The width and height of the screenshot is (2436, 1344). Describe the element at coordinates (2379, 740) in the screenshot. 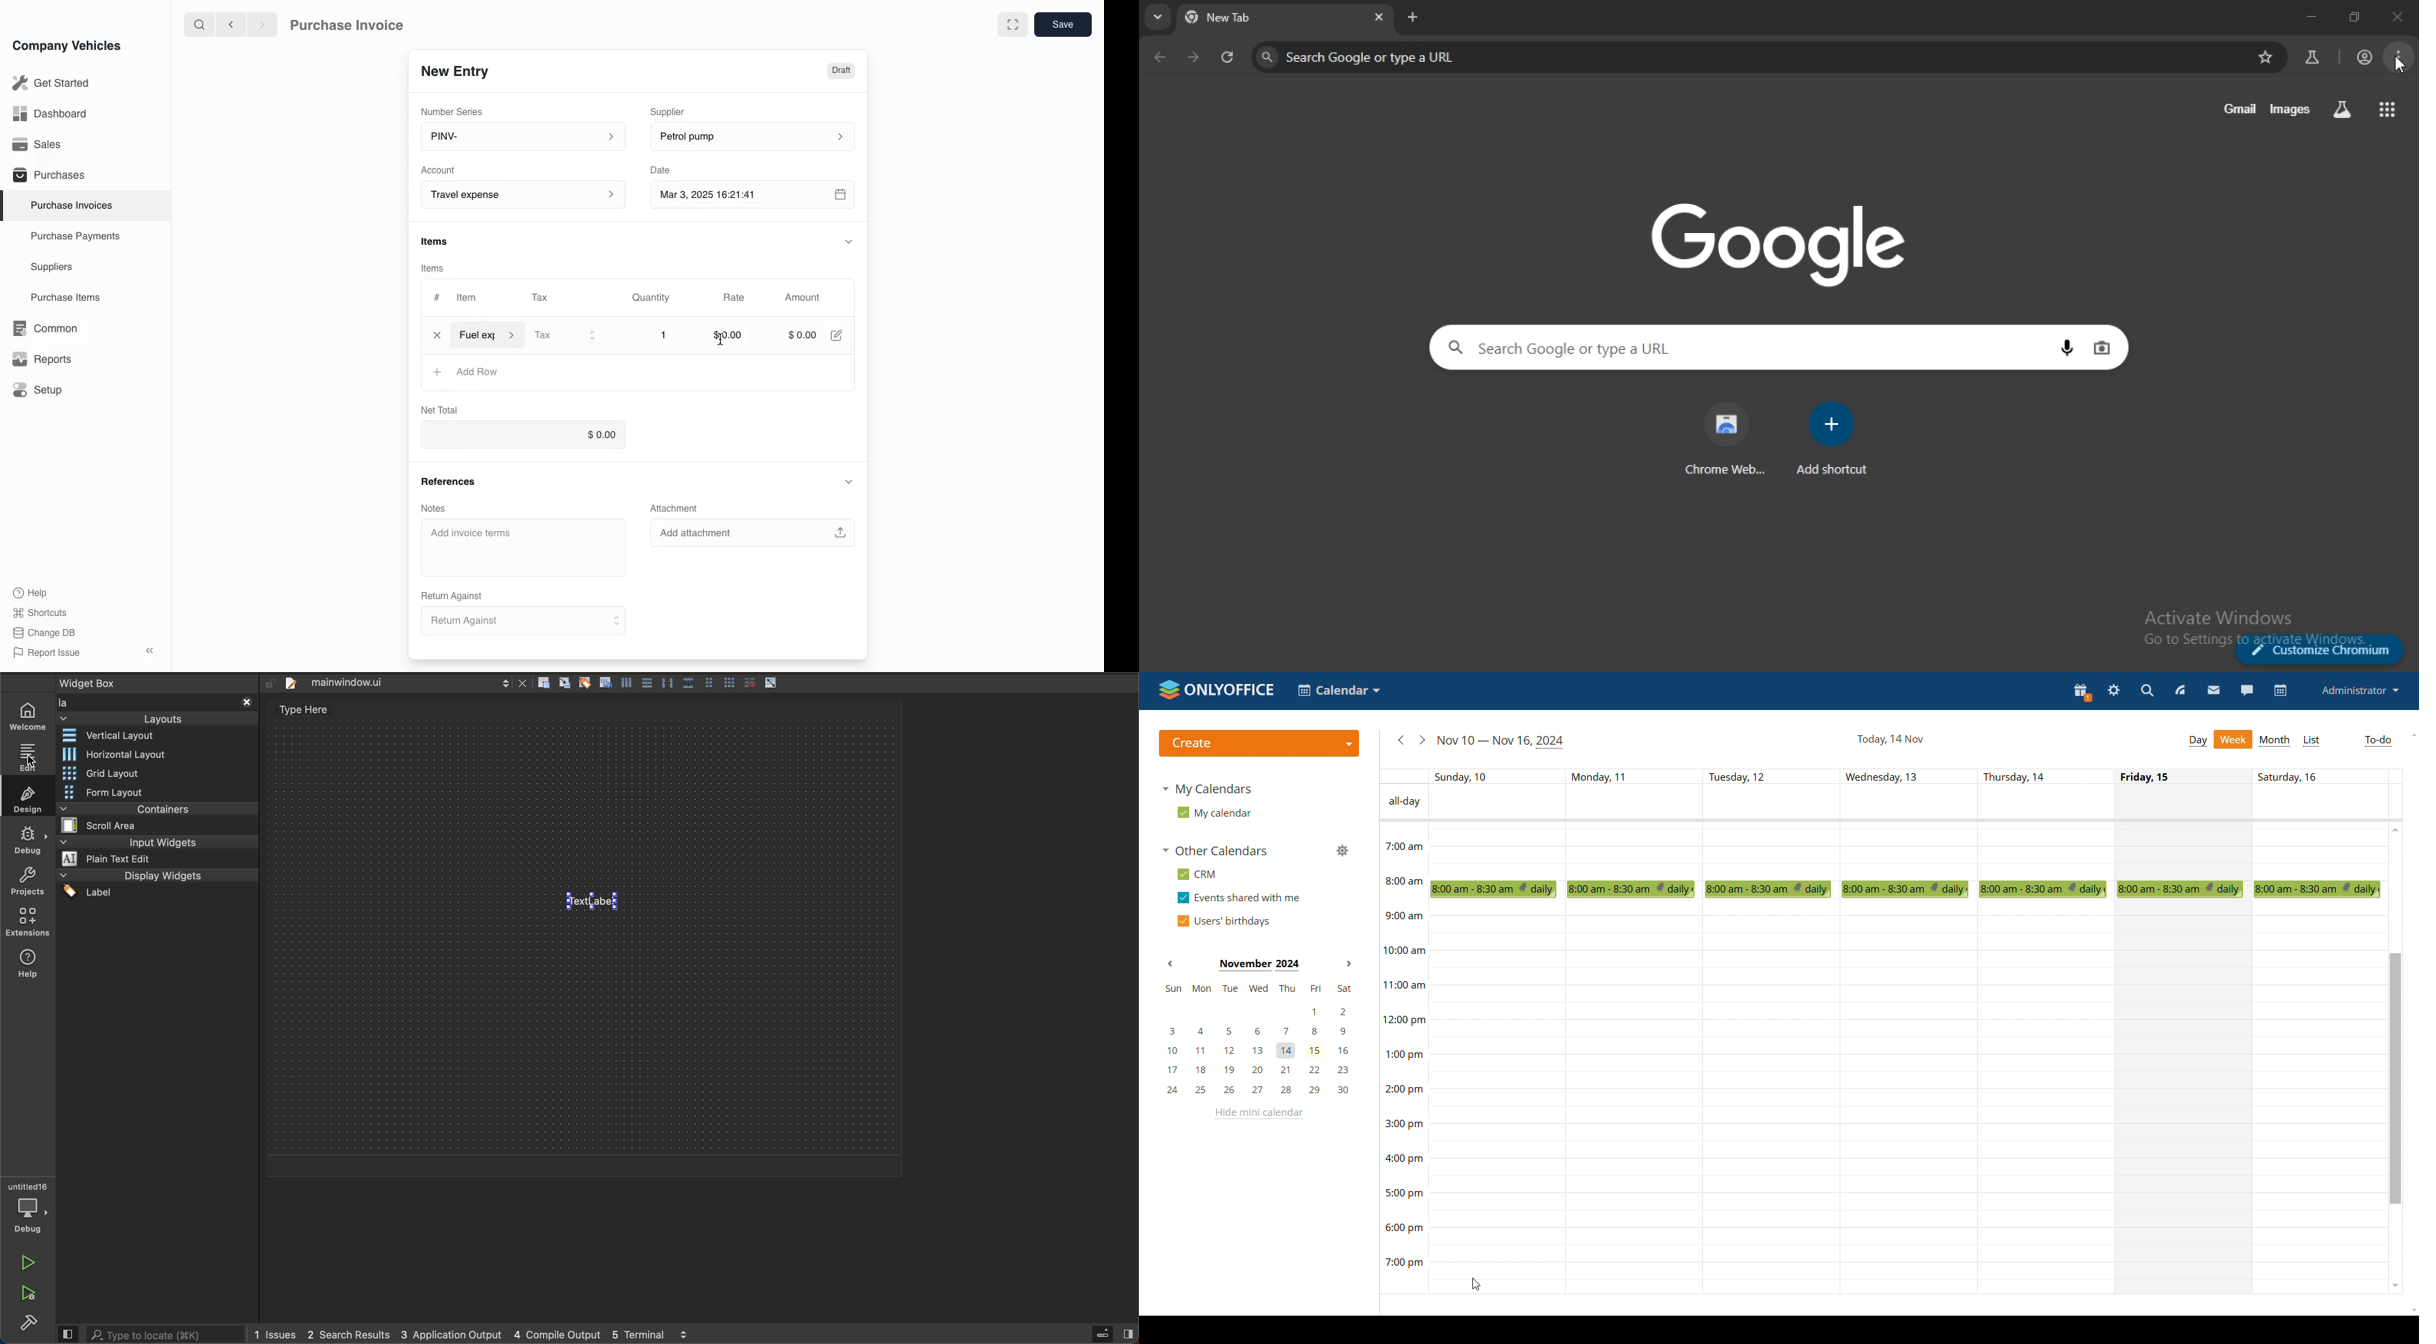

I see `to-do` at that location.